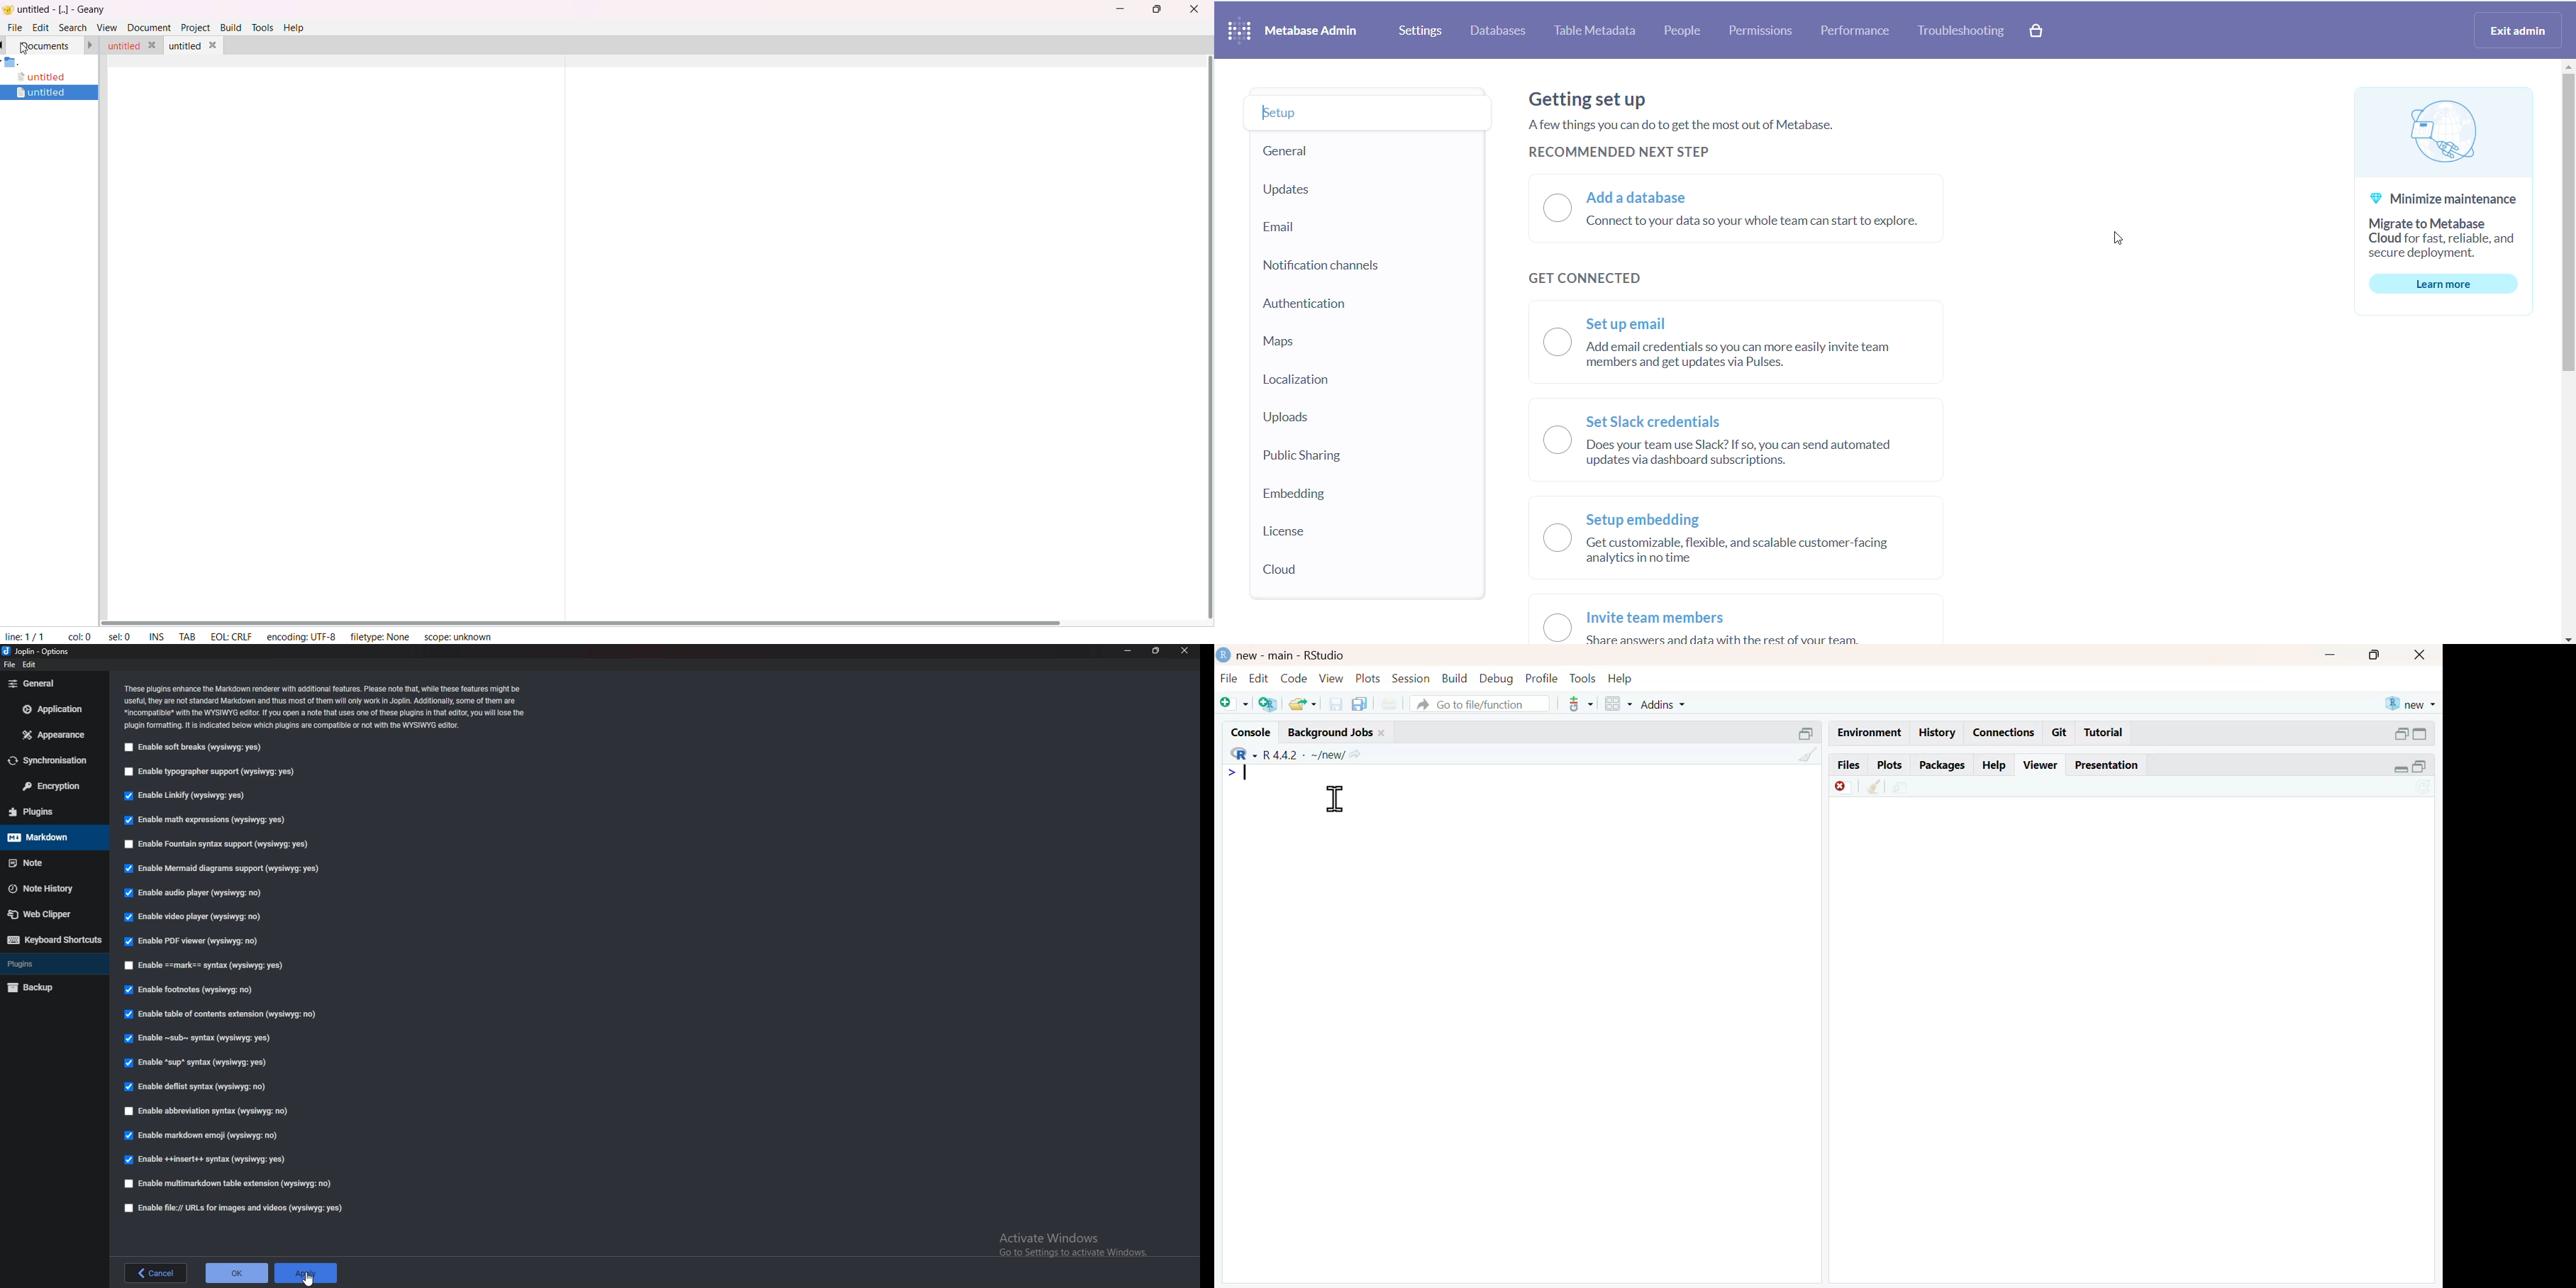 Image resolution: width=2576 pixels, height=1288 pixels. I want to click on profile, so click(1540, 677).